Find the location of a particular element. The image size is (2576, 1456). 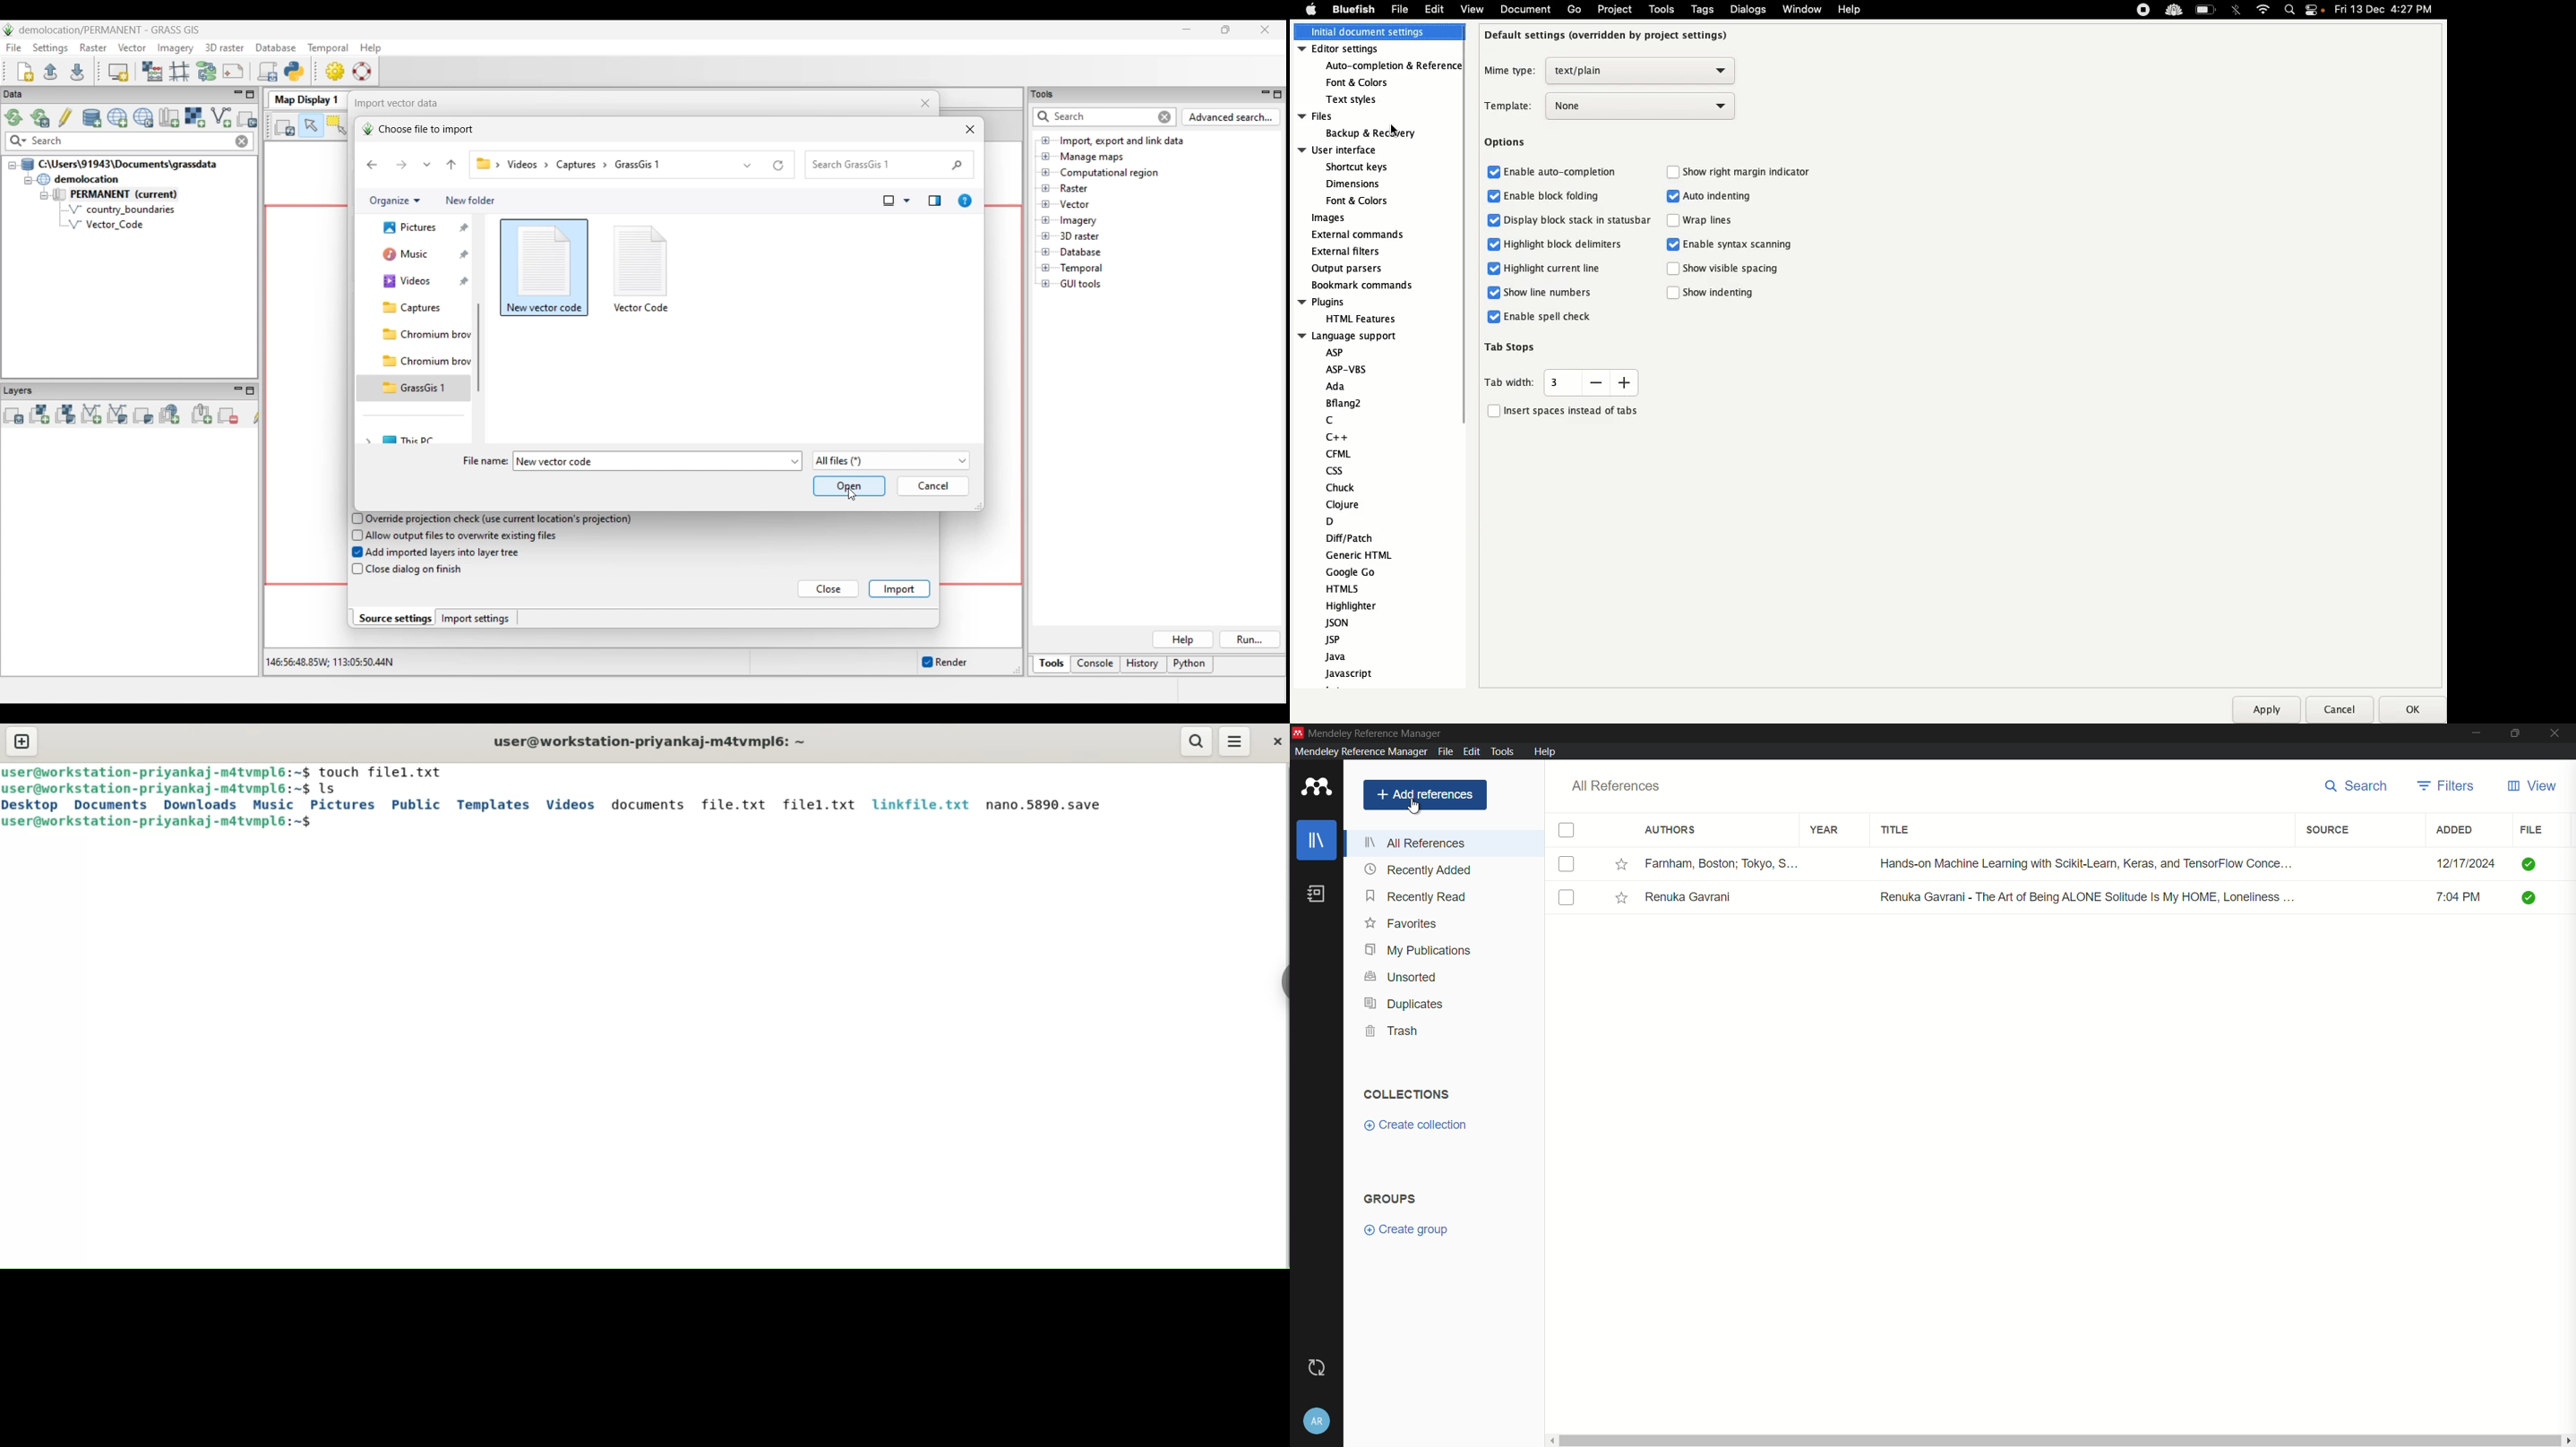

select is located at coordinates (1566, 865).